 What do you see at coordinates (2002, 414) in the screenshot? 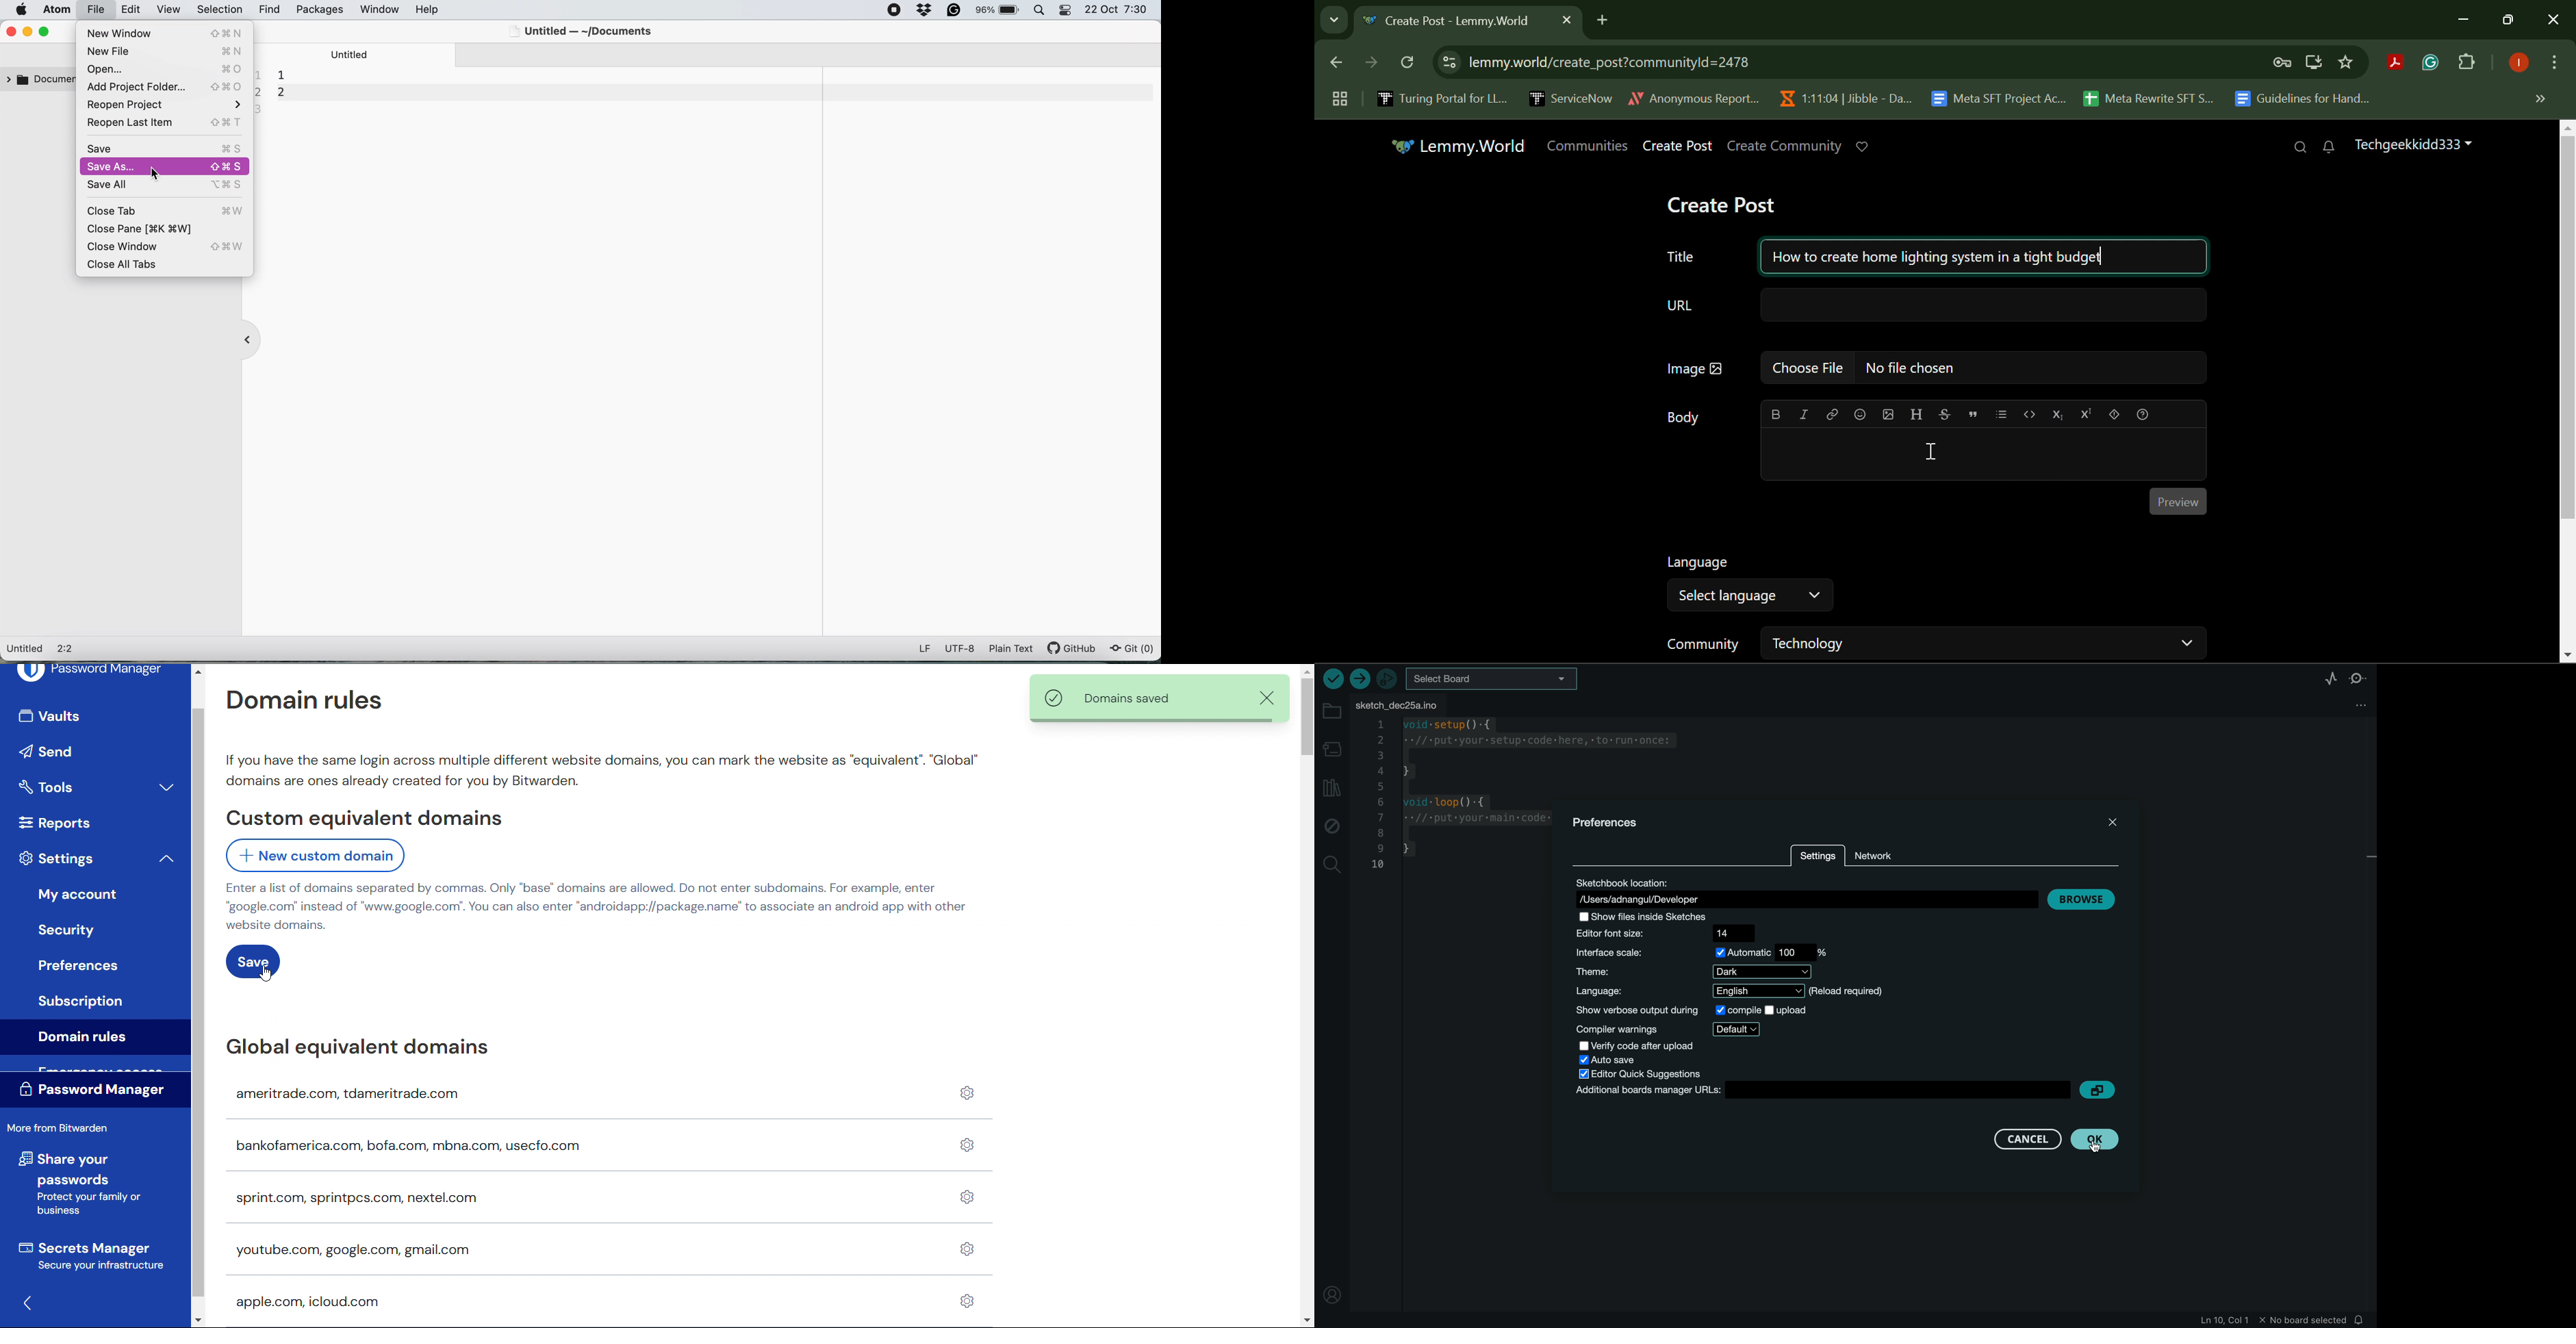
I see `list` at bounding box center [2002, 414].